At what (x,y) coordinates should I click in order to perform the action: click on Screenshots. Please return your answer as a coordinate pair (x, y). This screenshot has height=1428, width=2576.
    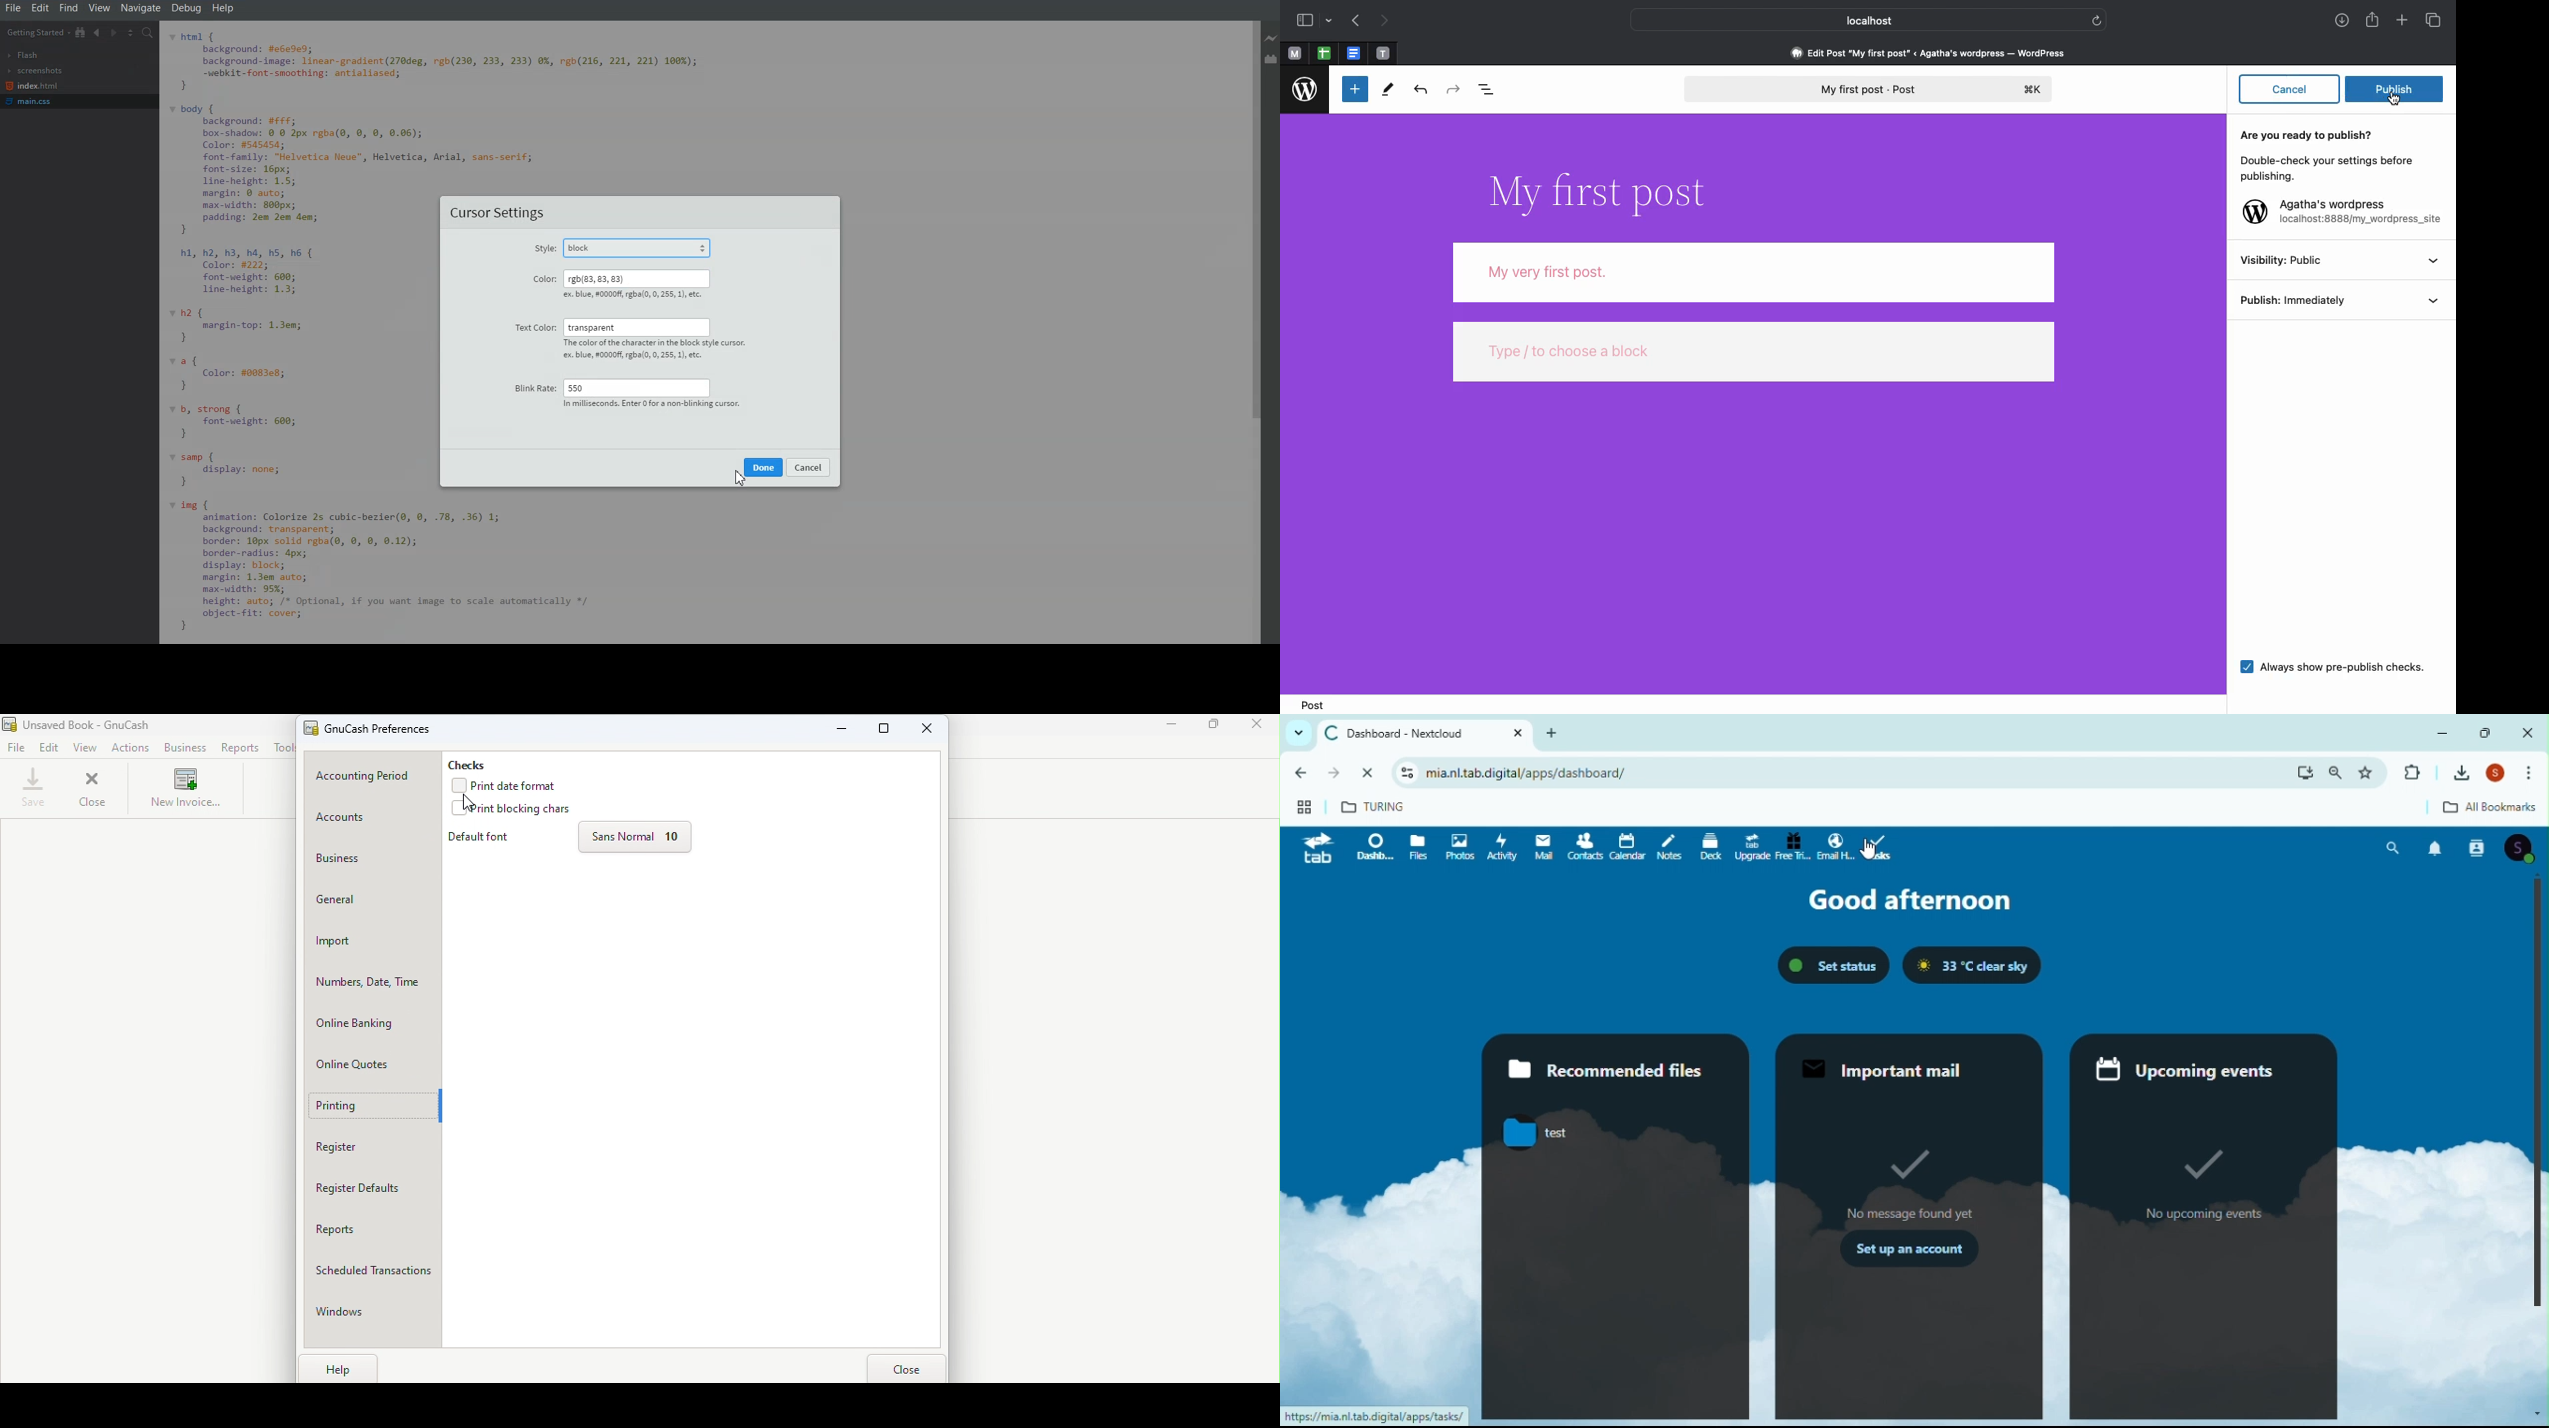
    Looking at the image, I should click on (35, 71).